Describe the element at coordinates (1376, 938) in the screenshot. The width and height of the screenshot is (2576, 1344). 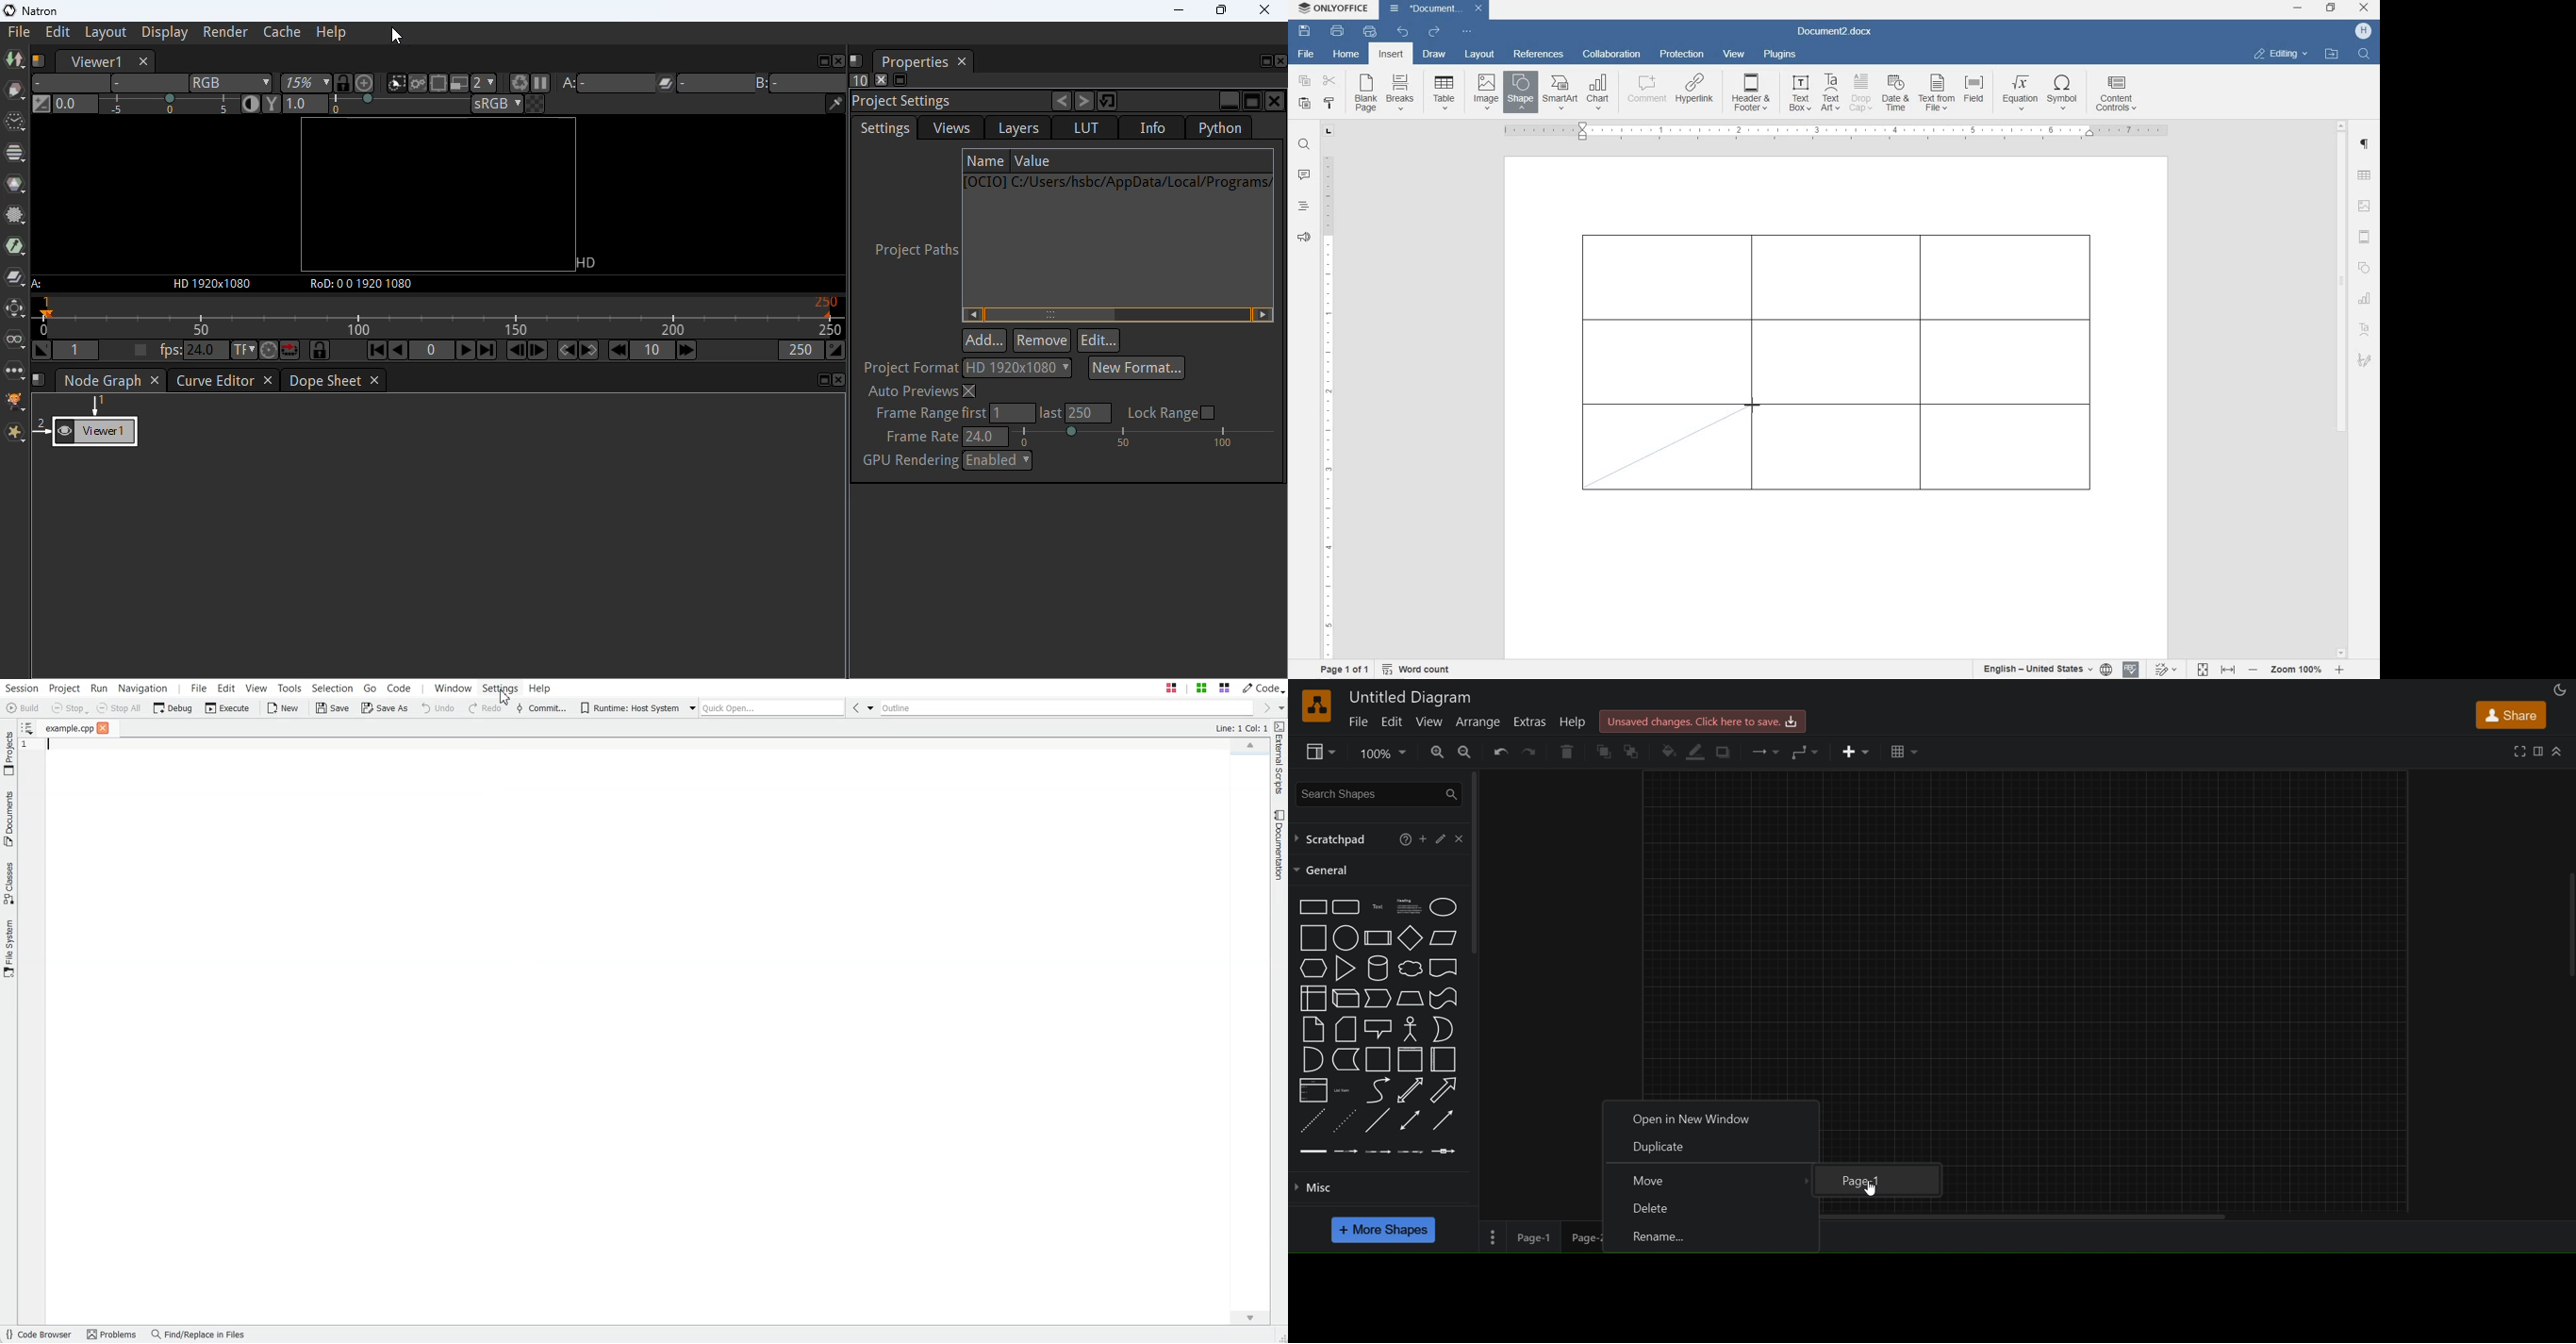
I see `process` at that location.